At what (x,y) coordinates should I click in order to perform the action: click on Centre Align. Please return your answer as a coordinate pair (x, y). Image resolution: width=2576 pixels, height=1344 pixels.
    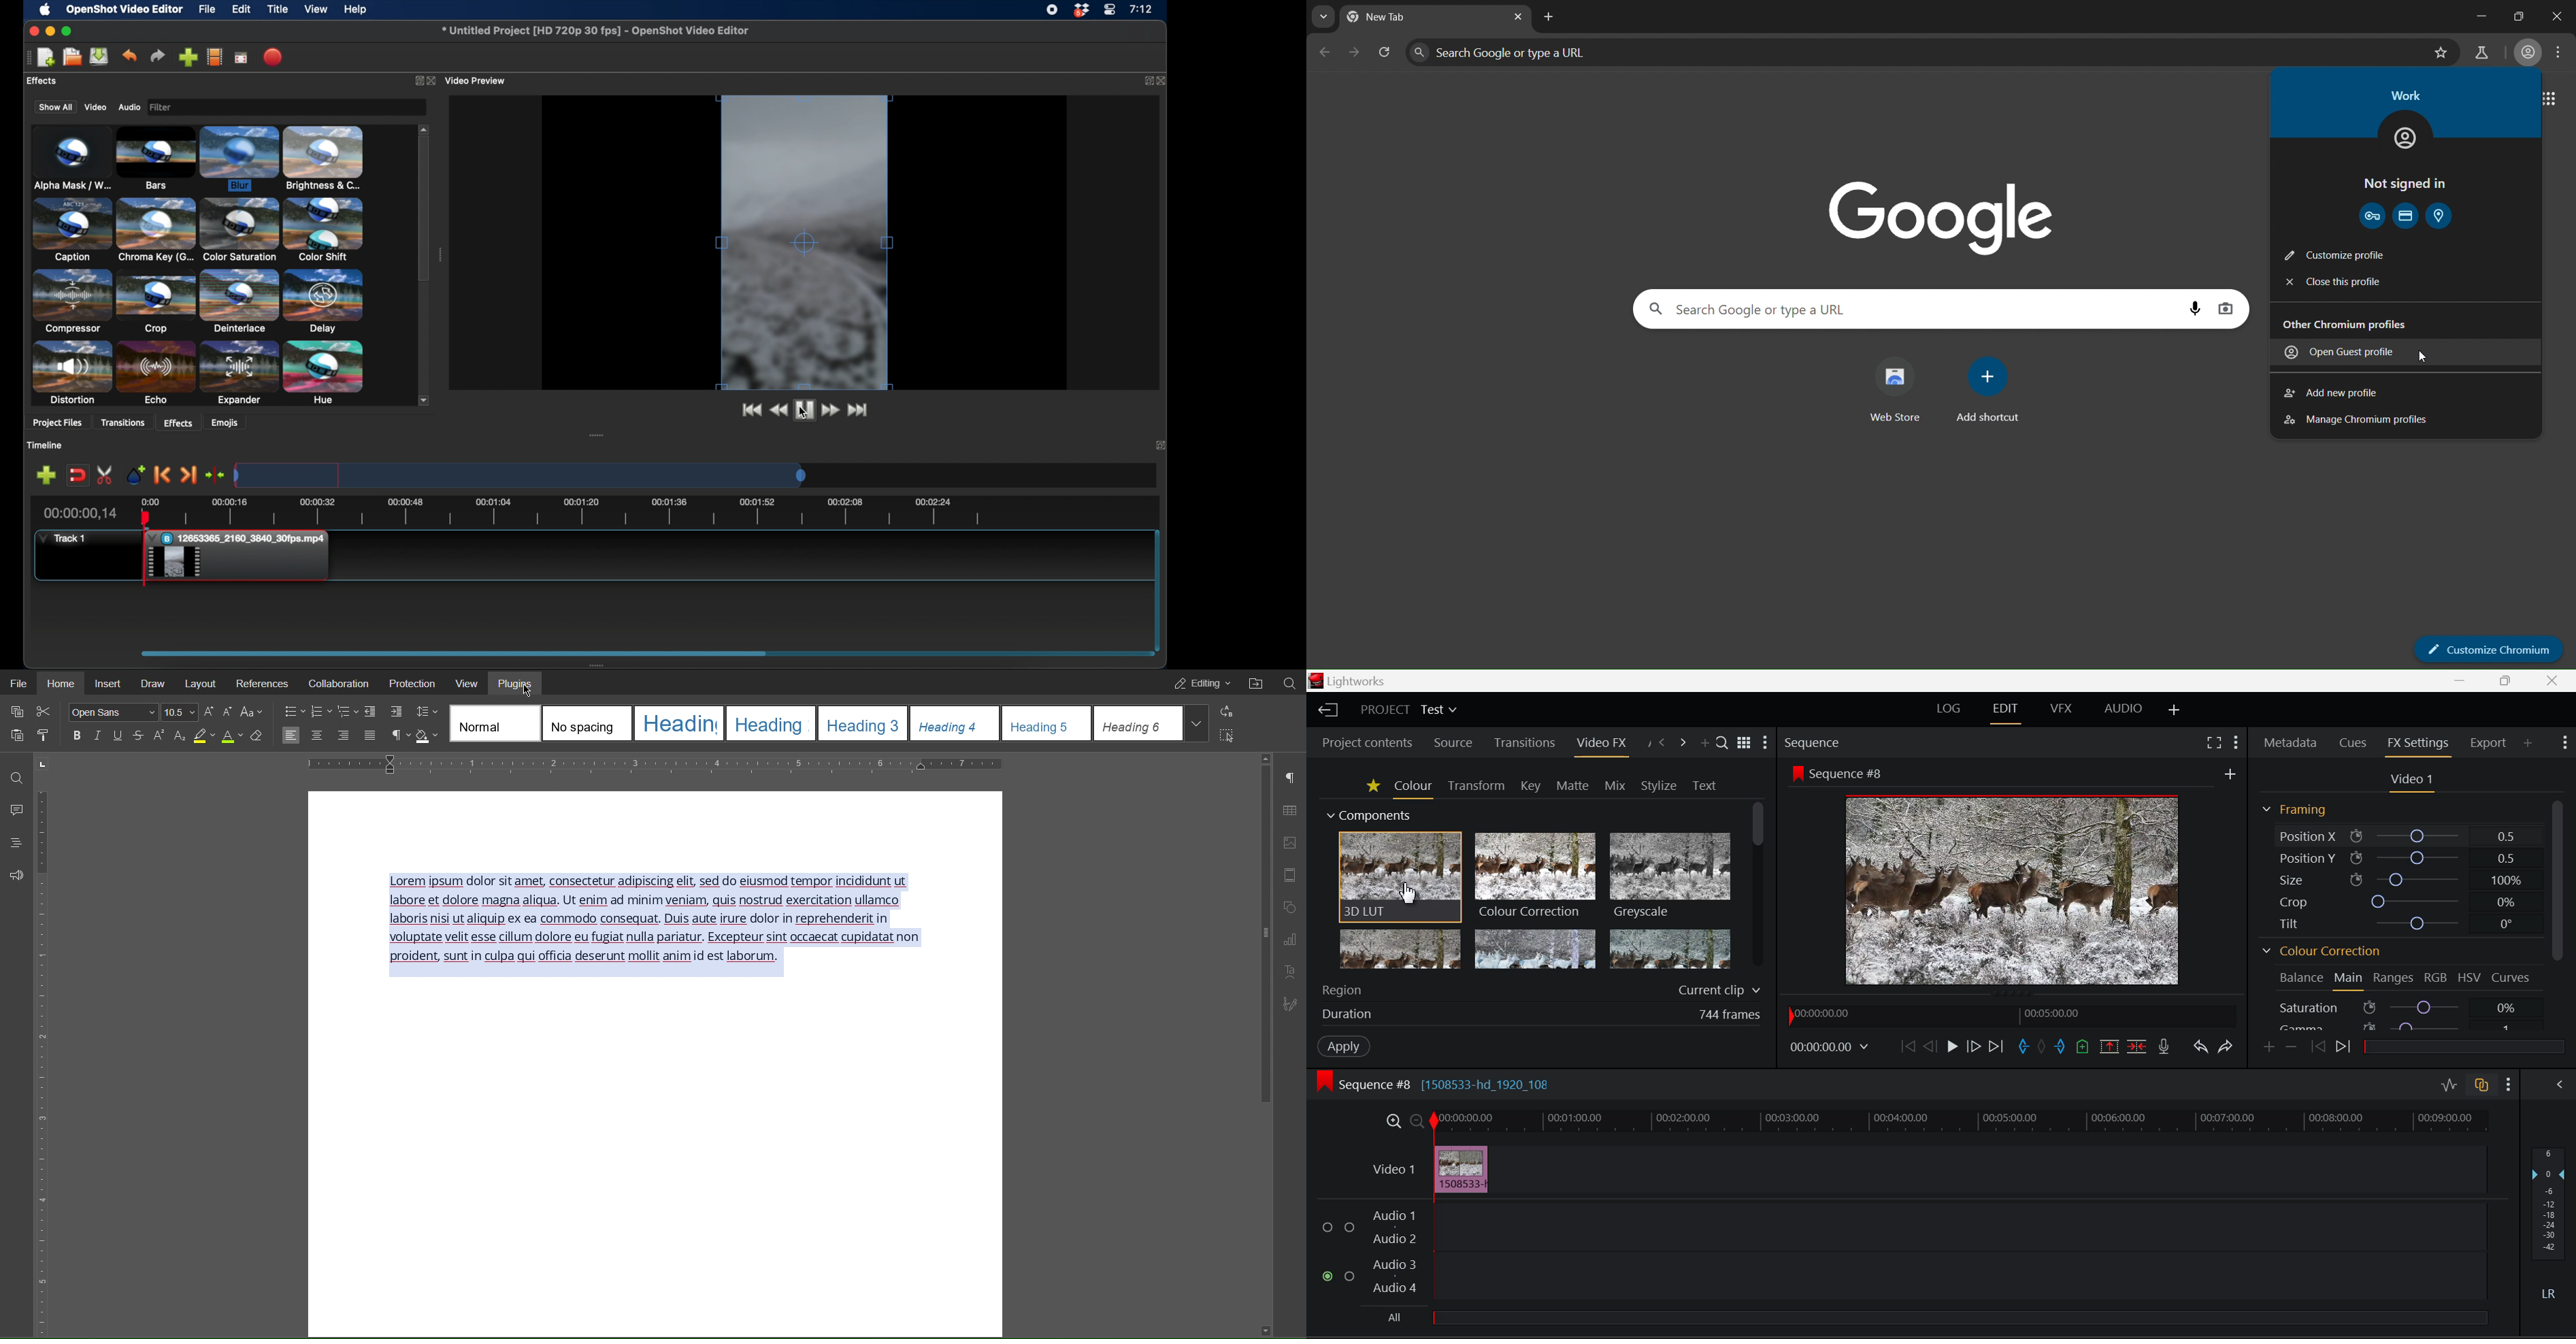
    Looking at the image, I should click on (316, 736).